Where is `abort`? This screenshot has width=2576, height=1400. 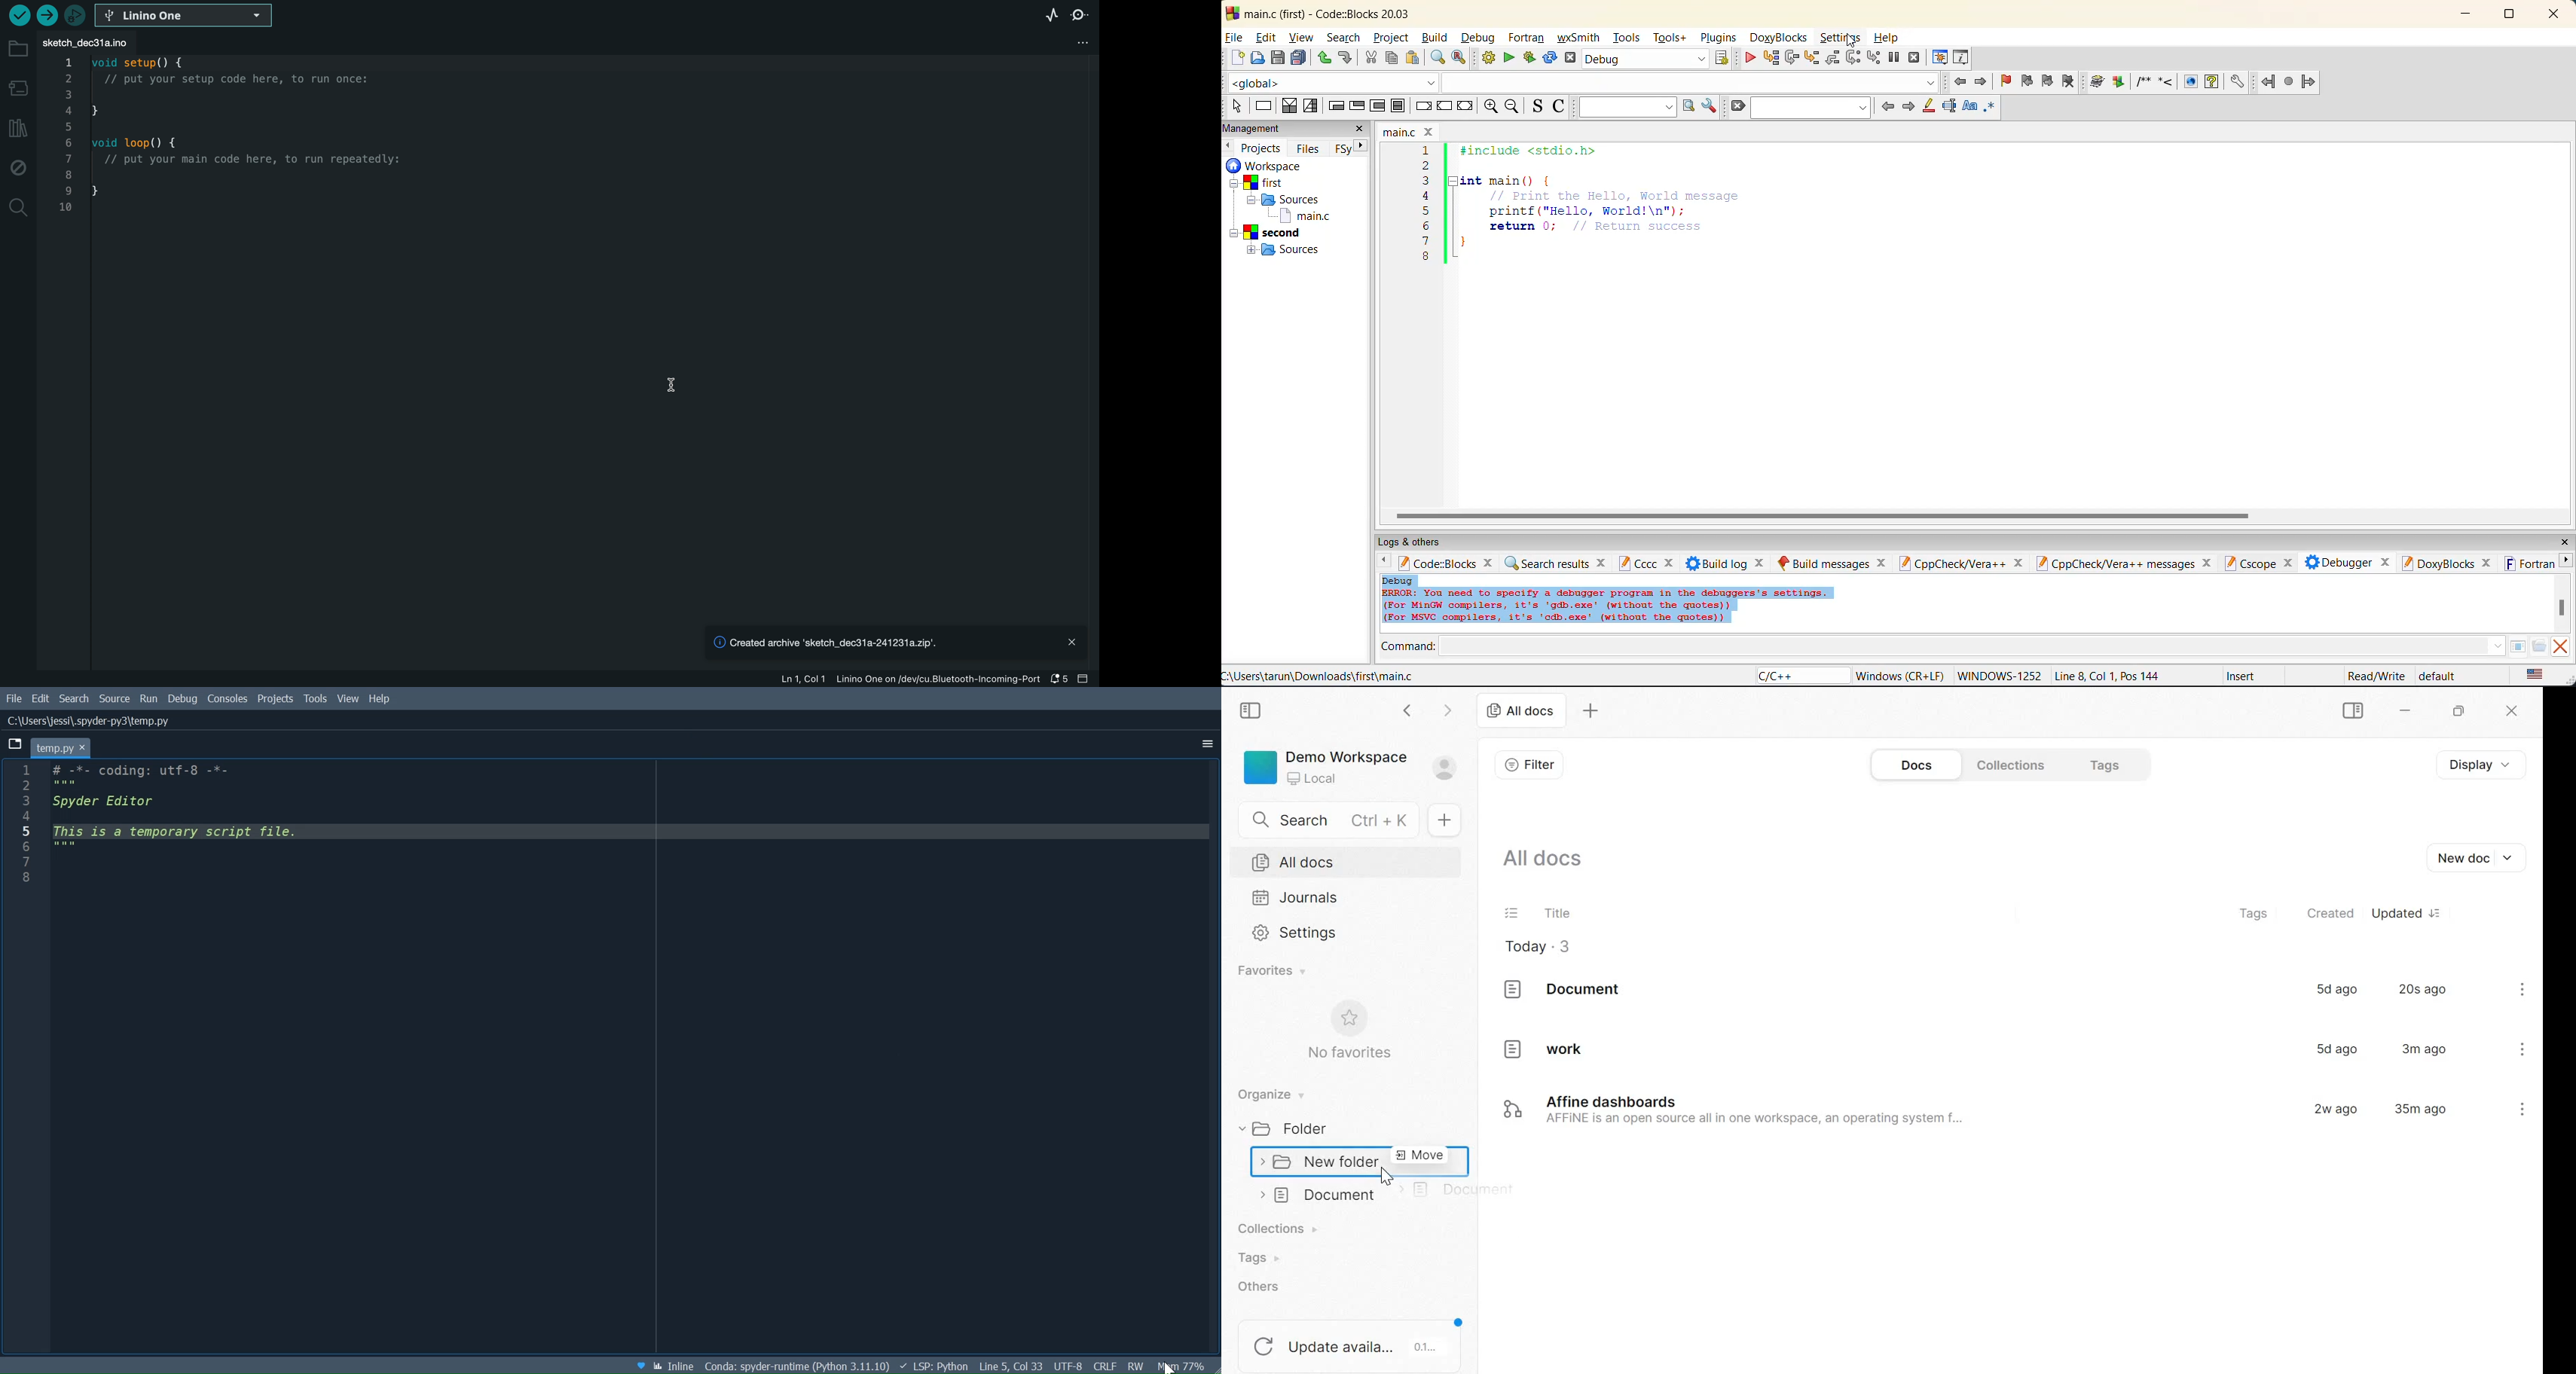 abort is located at coordinates (1572, 58).